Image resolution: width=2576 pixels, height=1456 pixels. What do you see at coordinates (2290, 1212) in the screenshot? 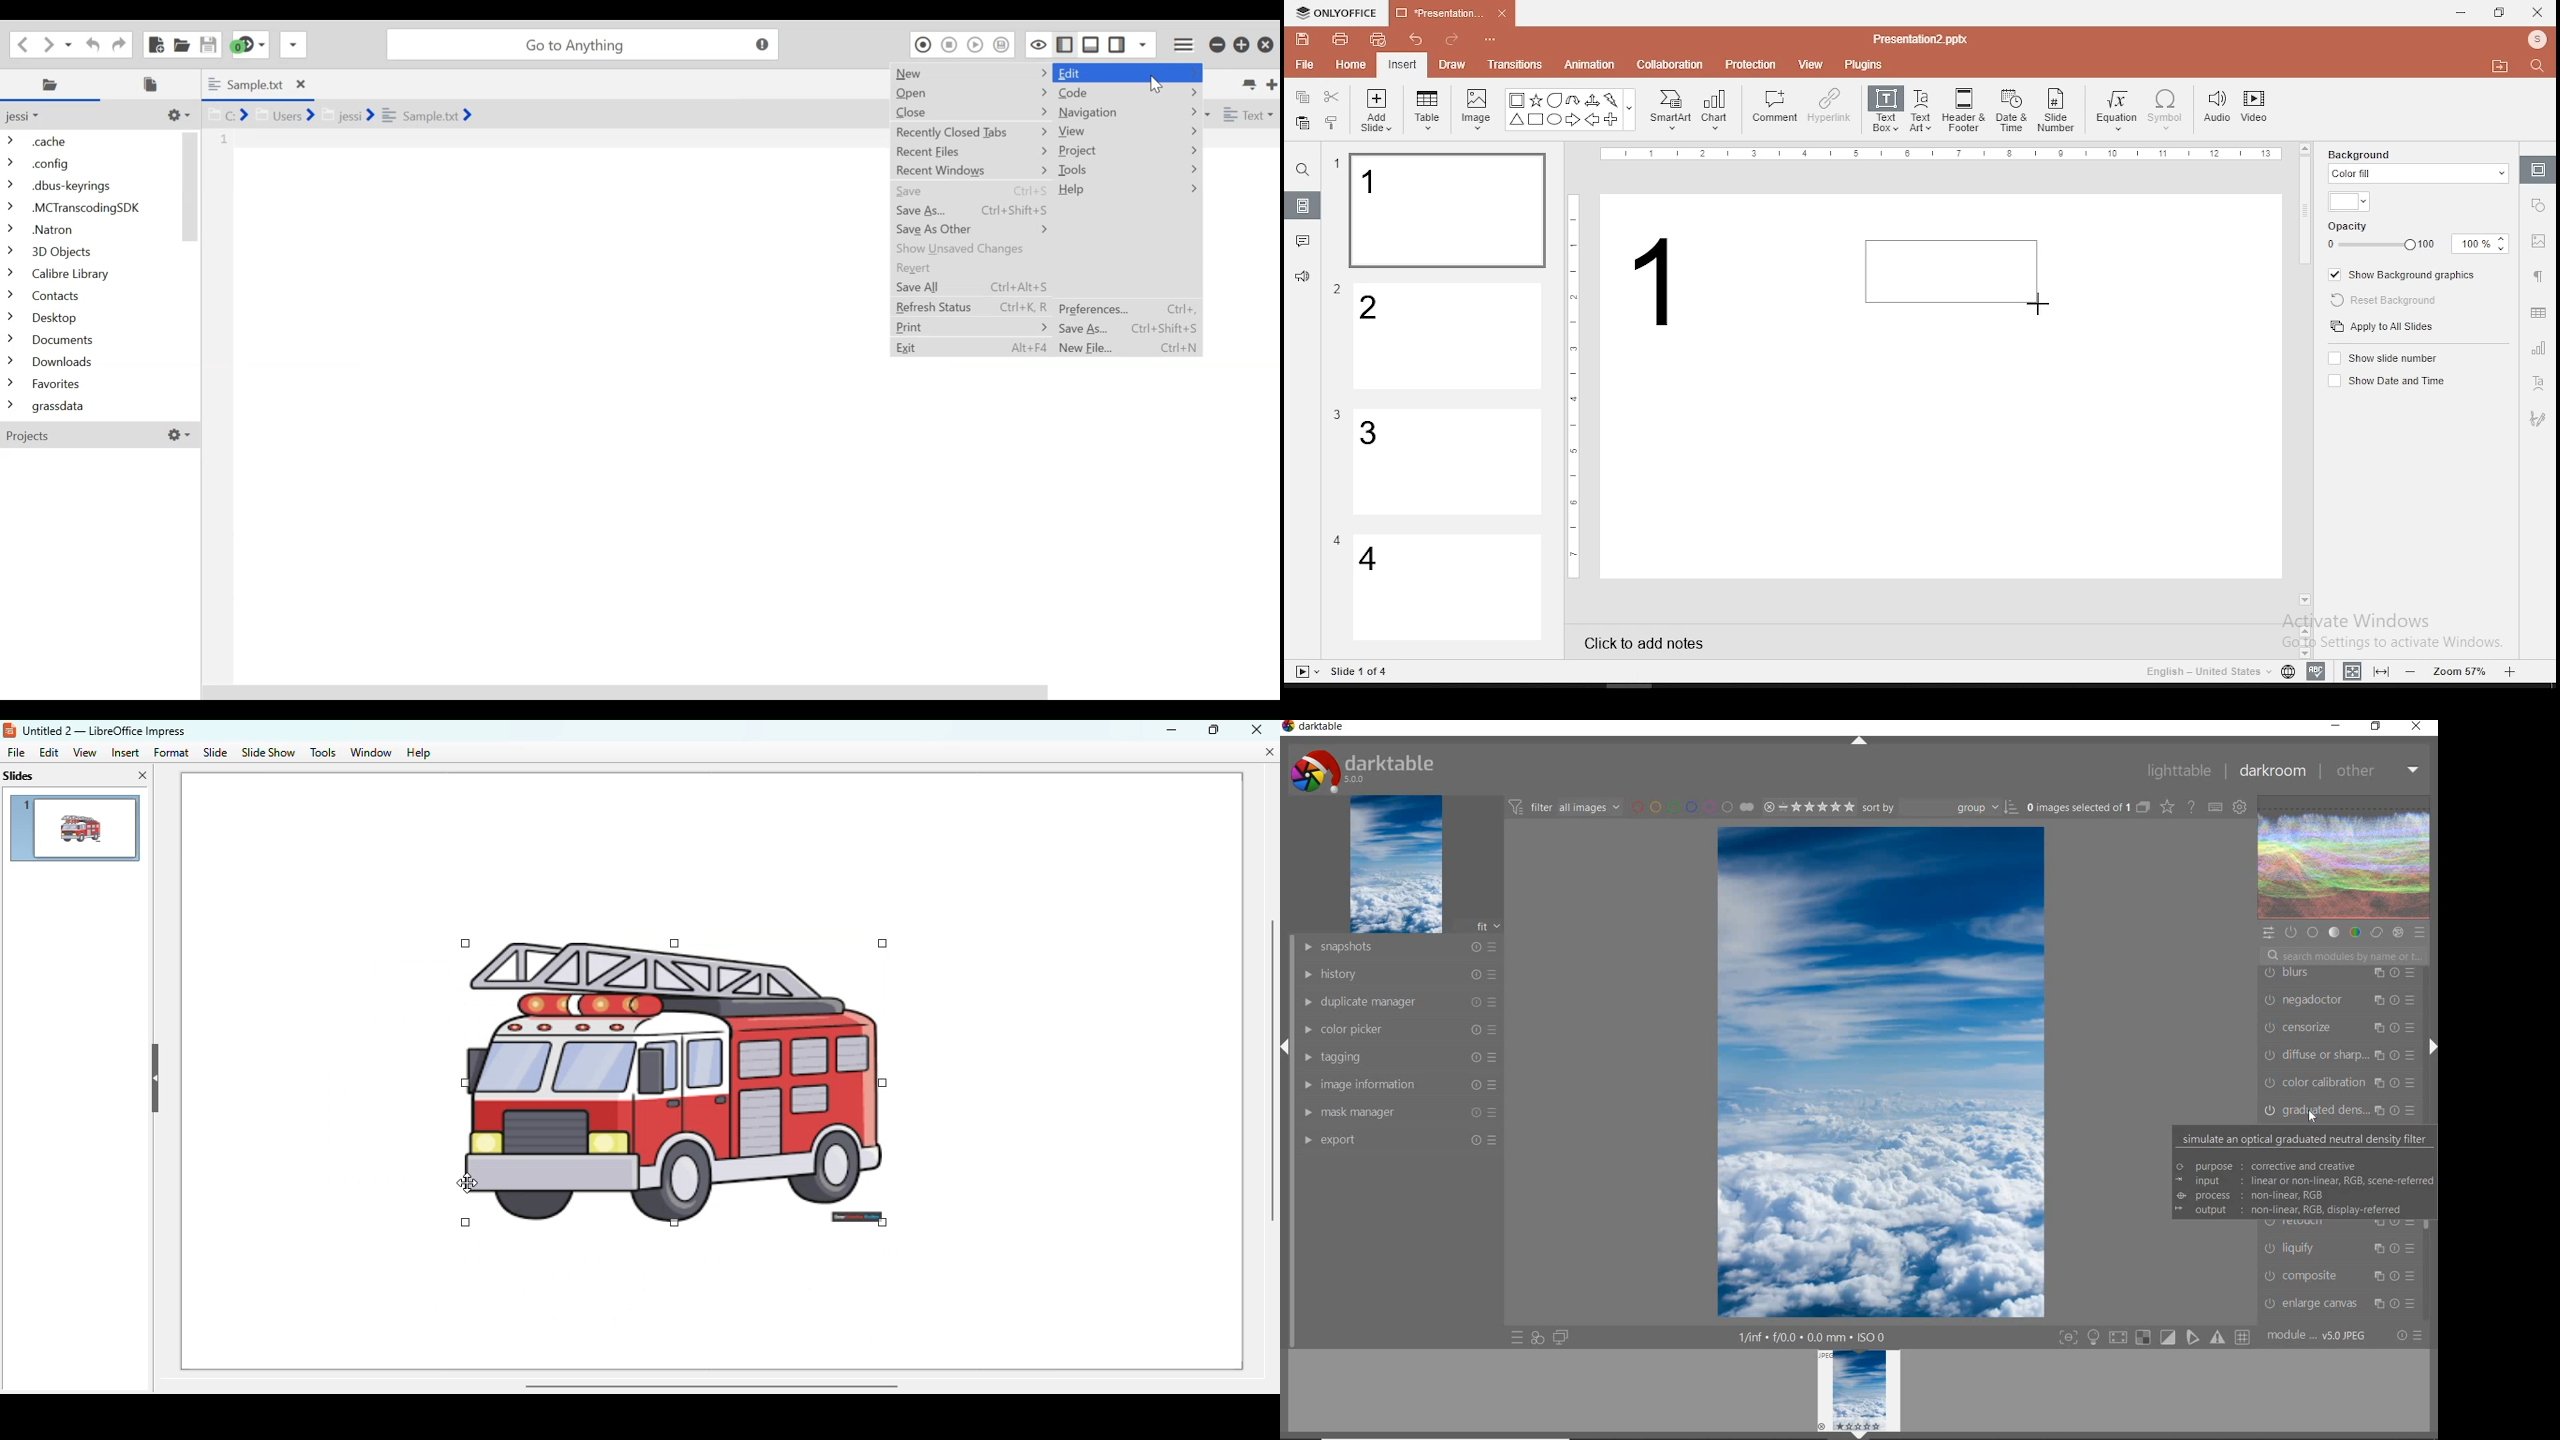
I see `~~ output : non-linear, RGB, display-referred` at bounding box center [2290, 1212].